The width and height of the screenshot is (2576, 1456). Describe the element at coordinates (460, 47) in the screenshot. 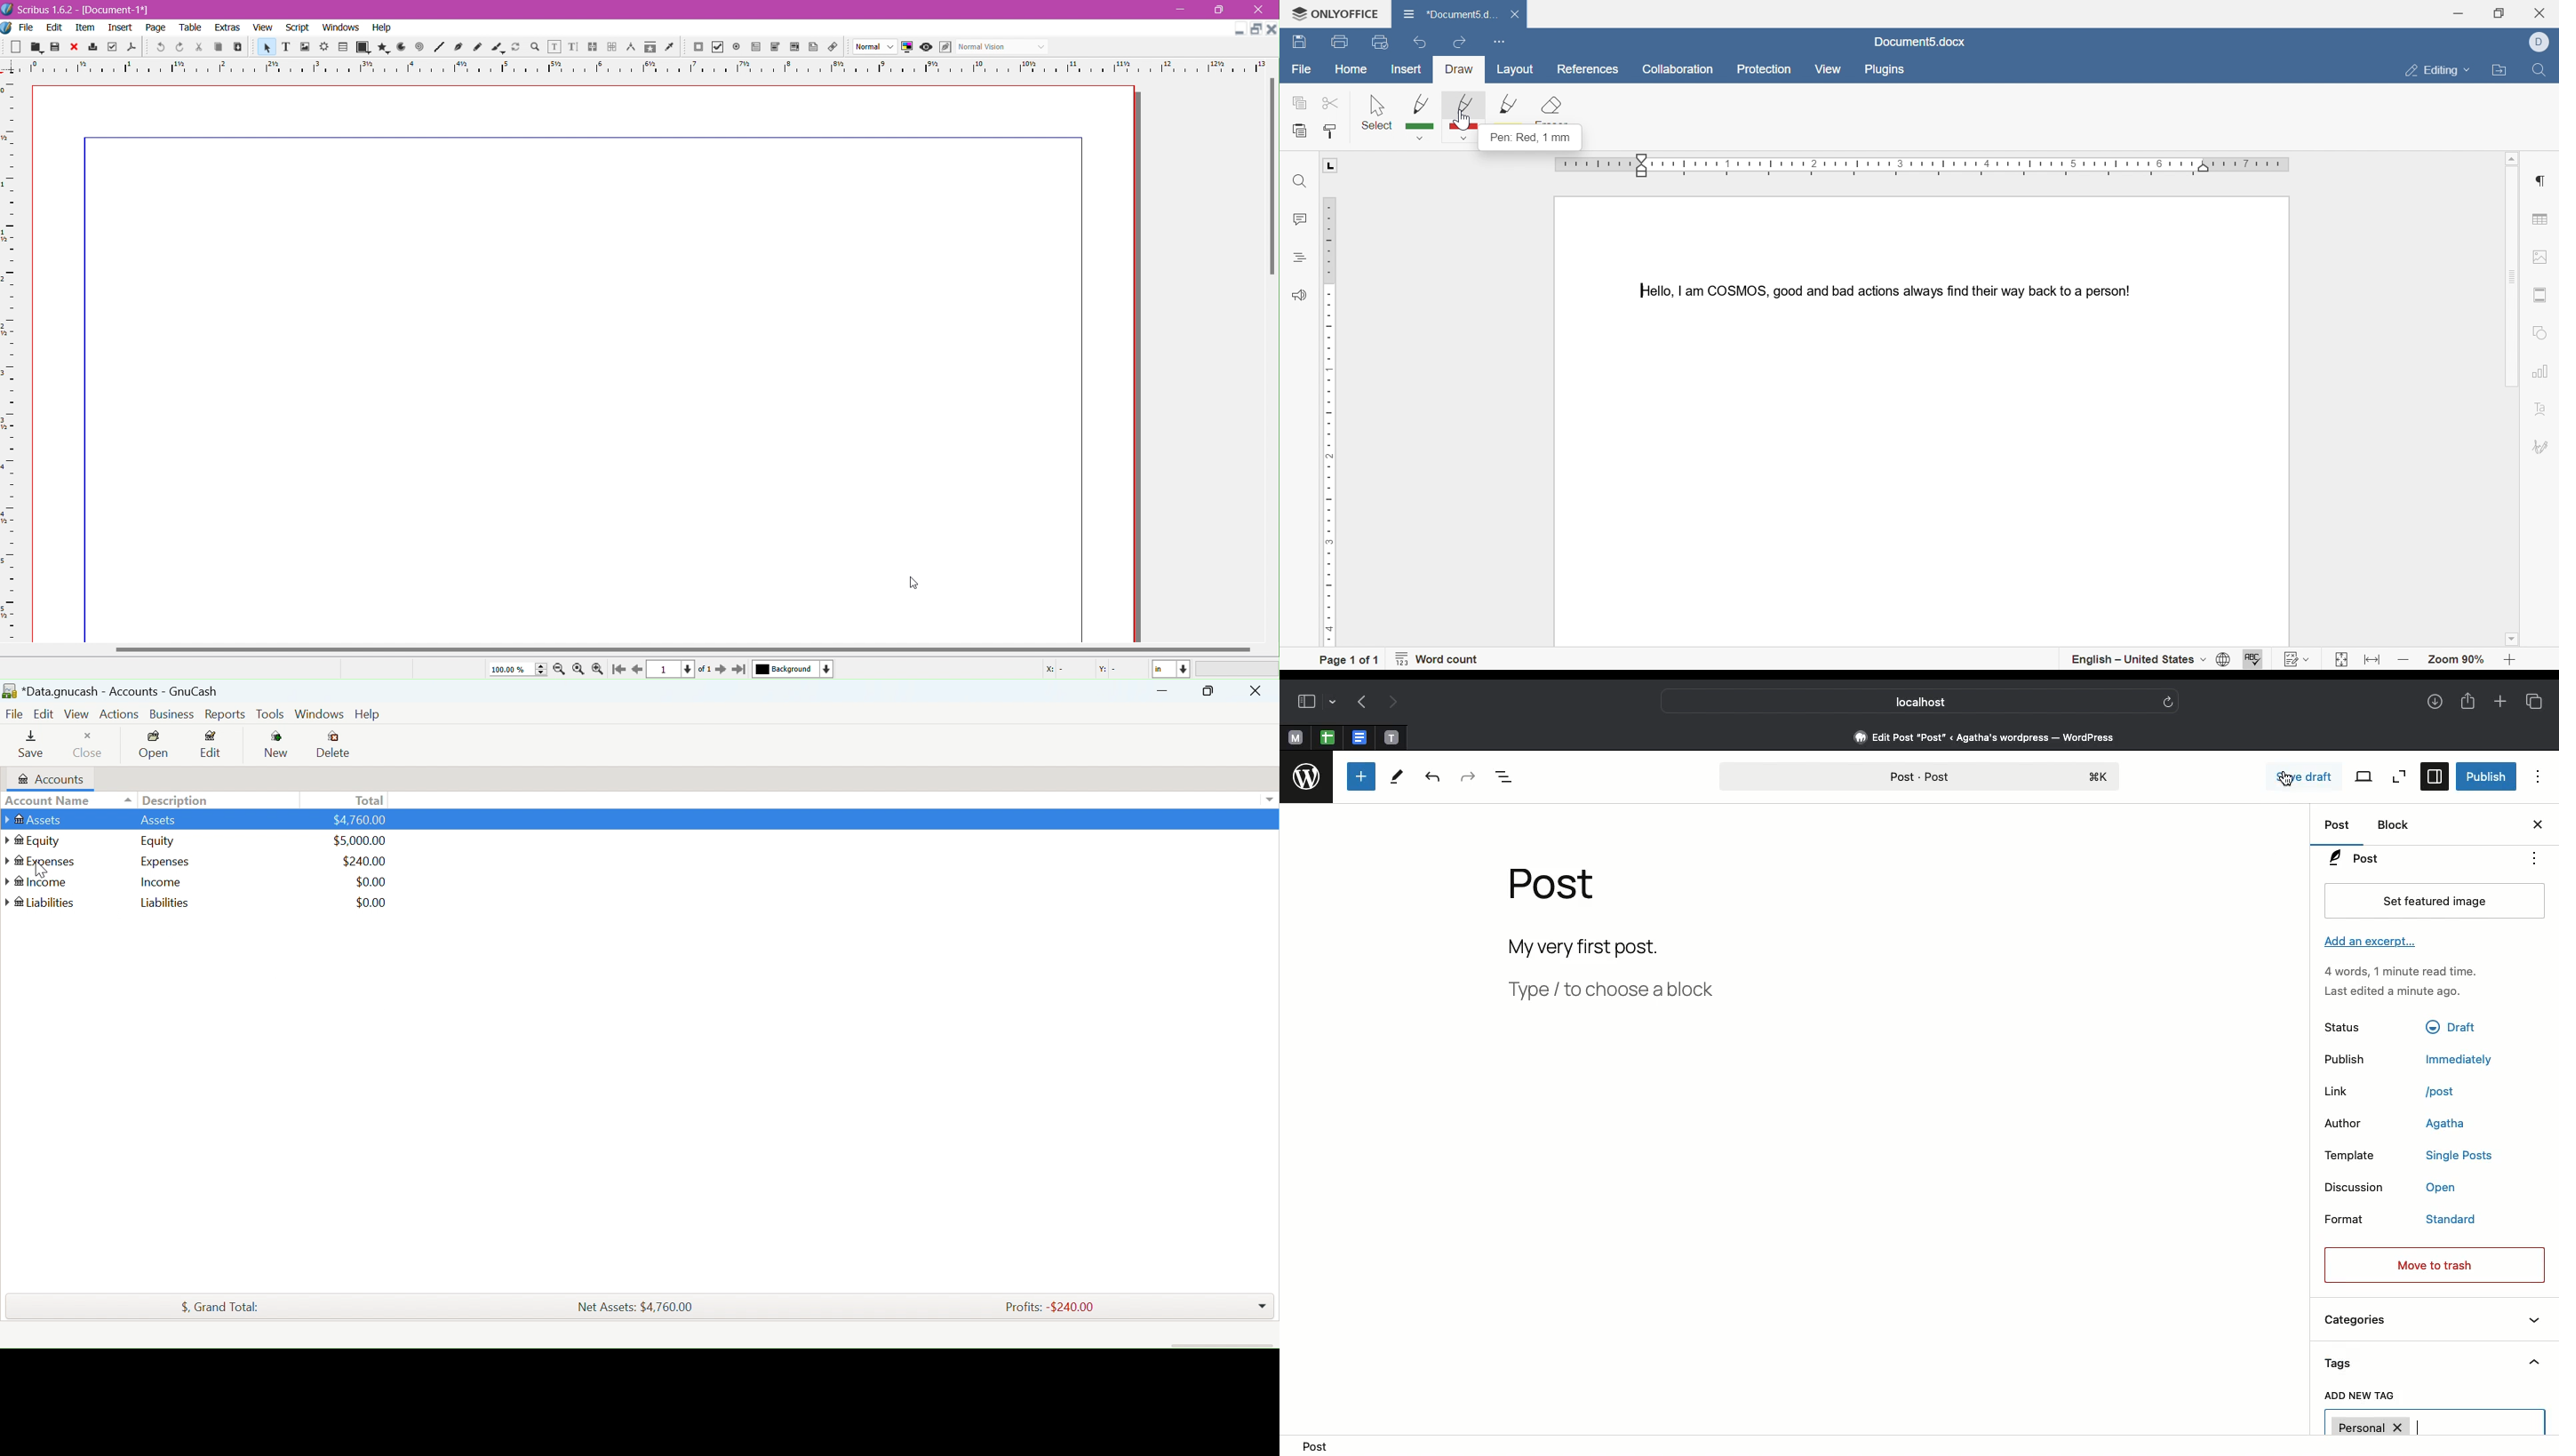

I see `bezier curve` at that location.